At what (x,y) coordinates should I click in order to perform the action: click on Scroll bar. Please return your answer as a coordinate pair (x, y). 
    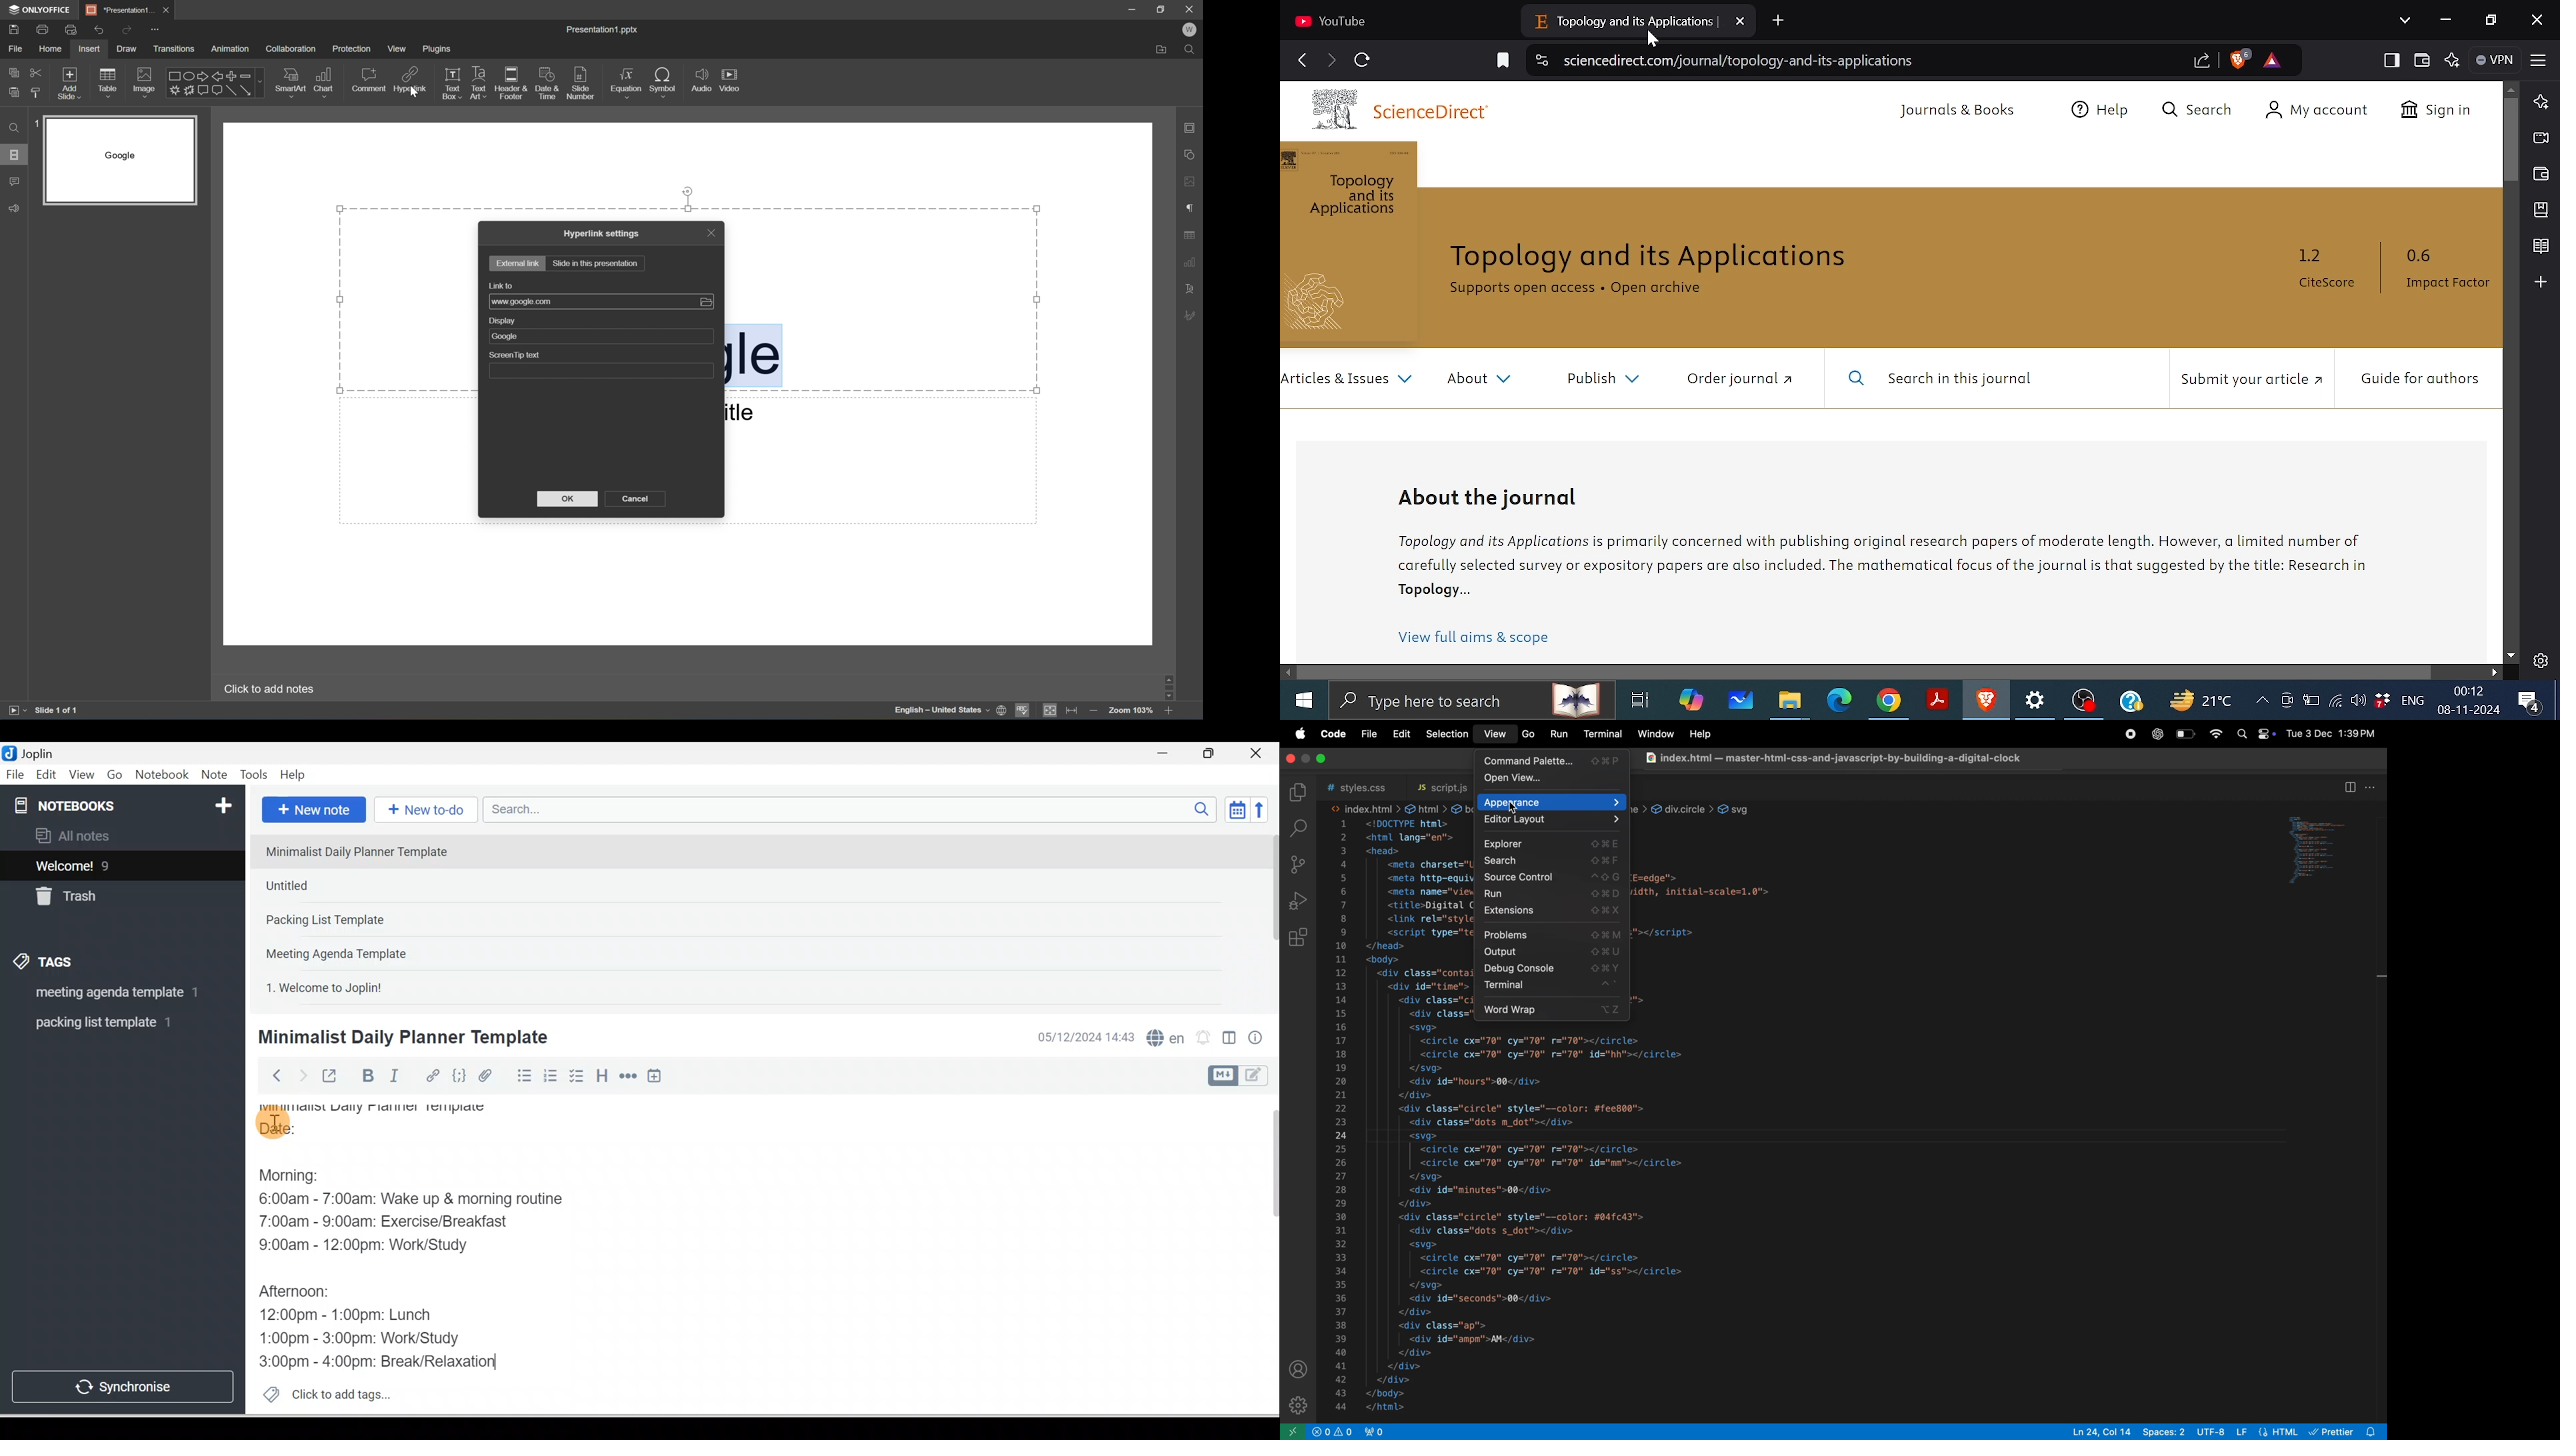
    Looking at the image, I should click on (1269, 917).